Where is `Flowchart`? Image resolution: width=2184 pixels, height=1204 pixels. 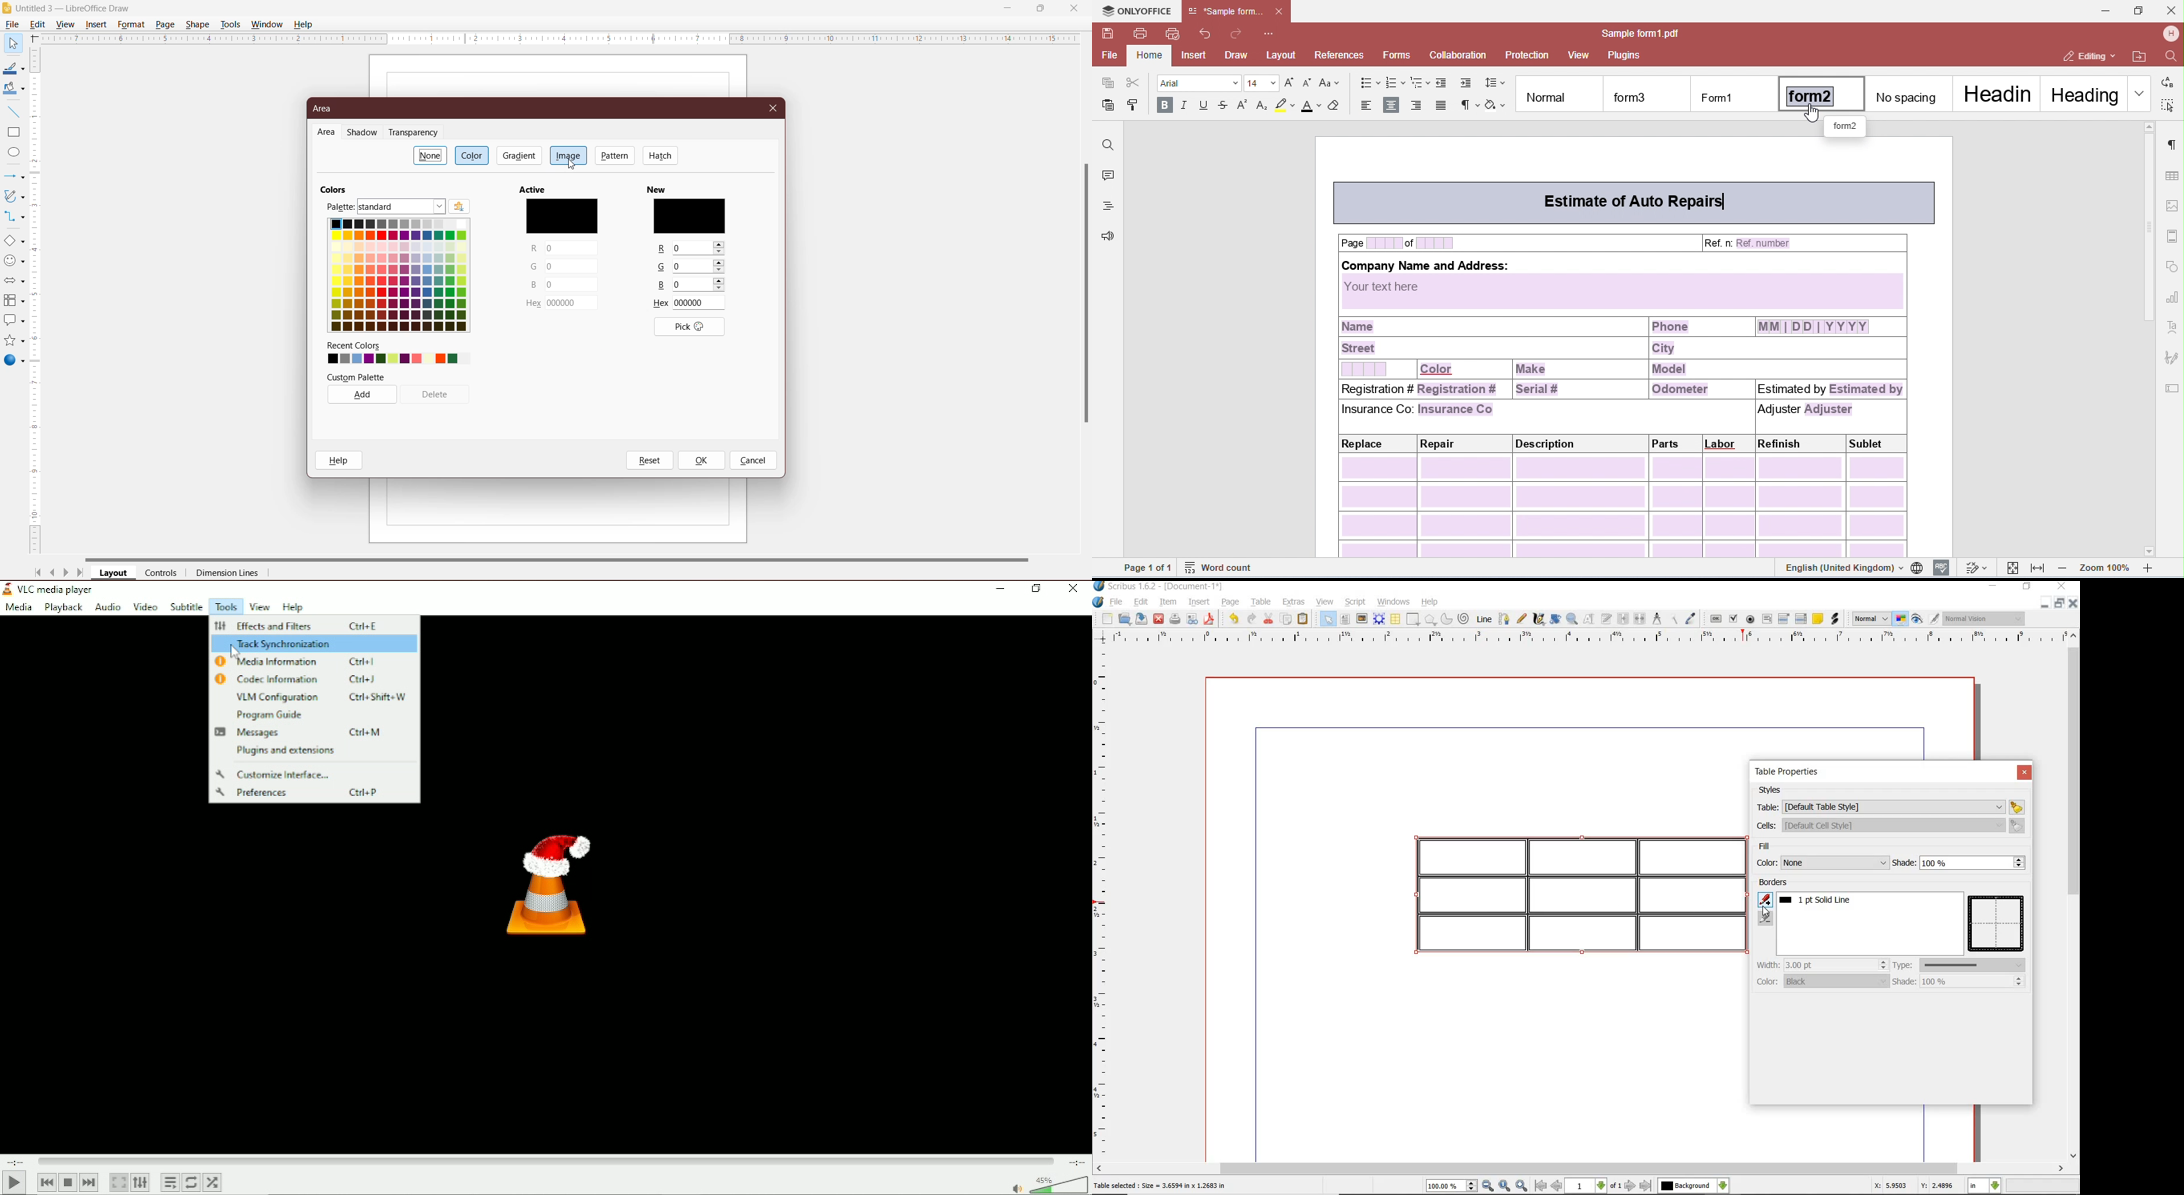 Flowchart is located at coordinates (14, 301).